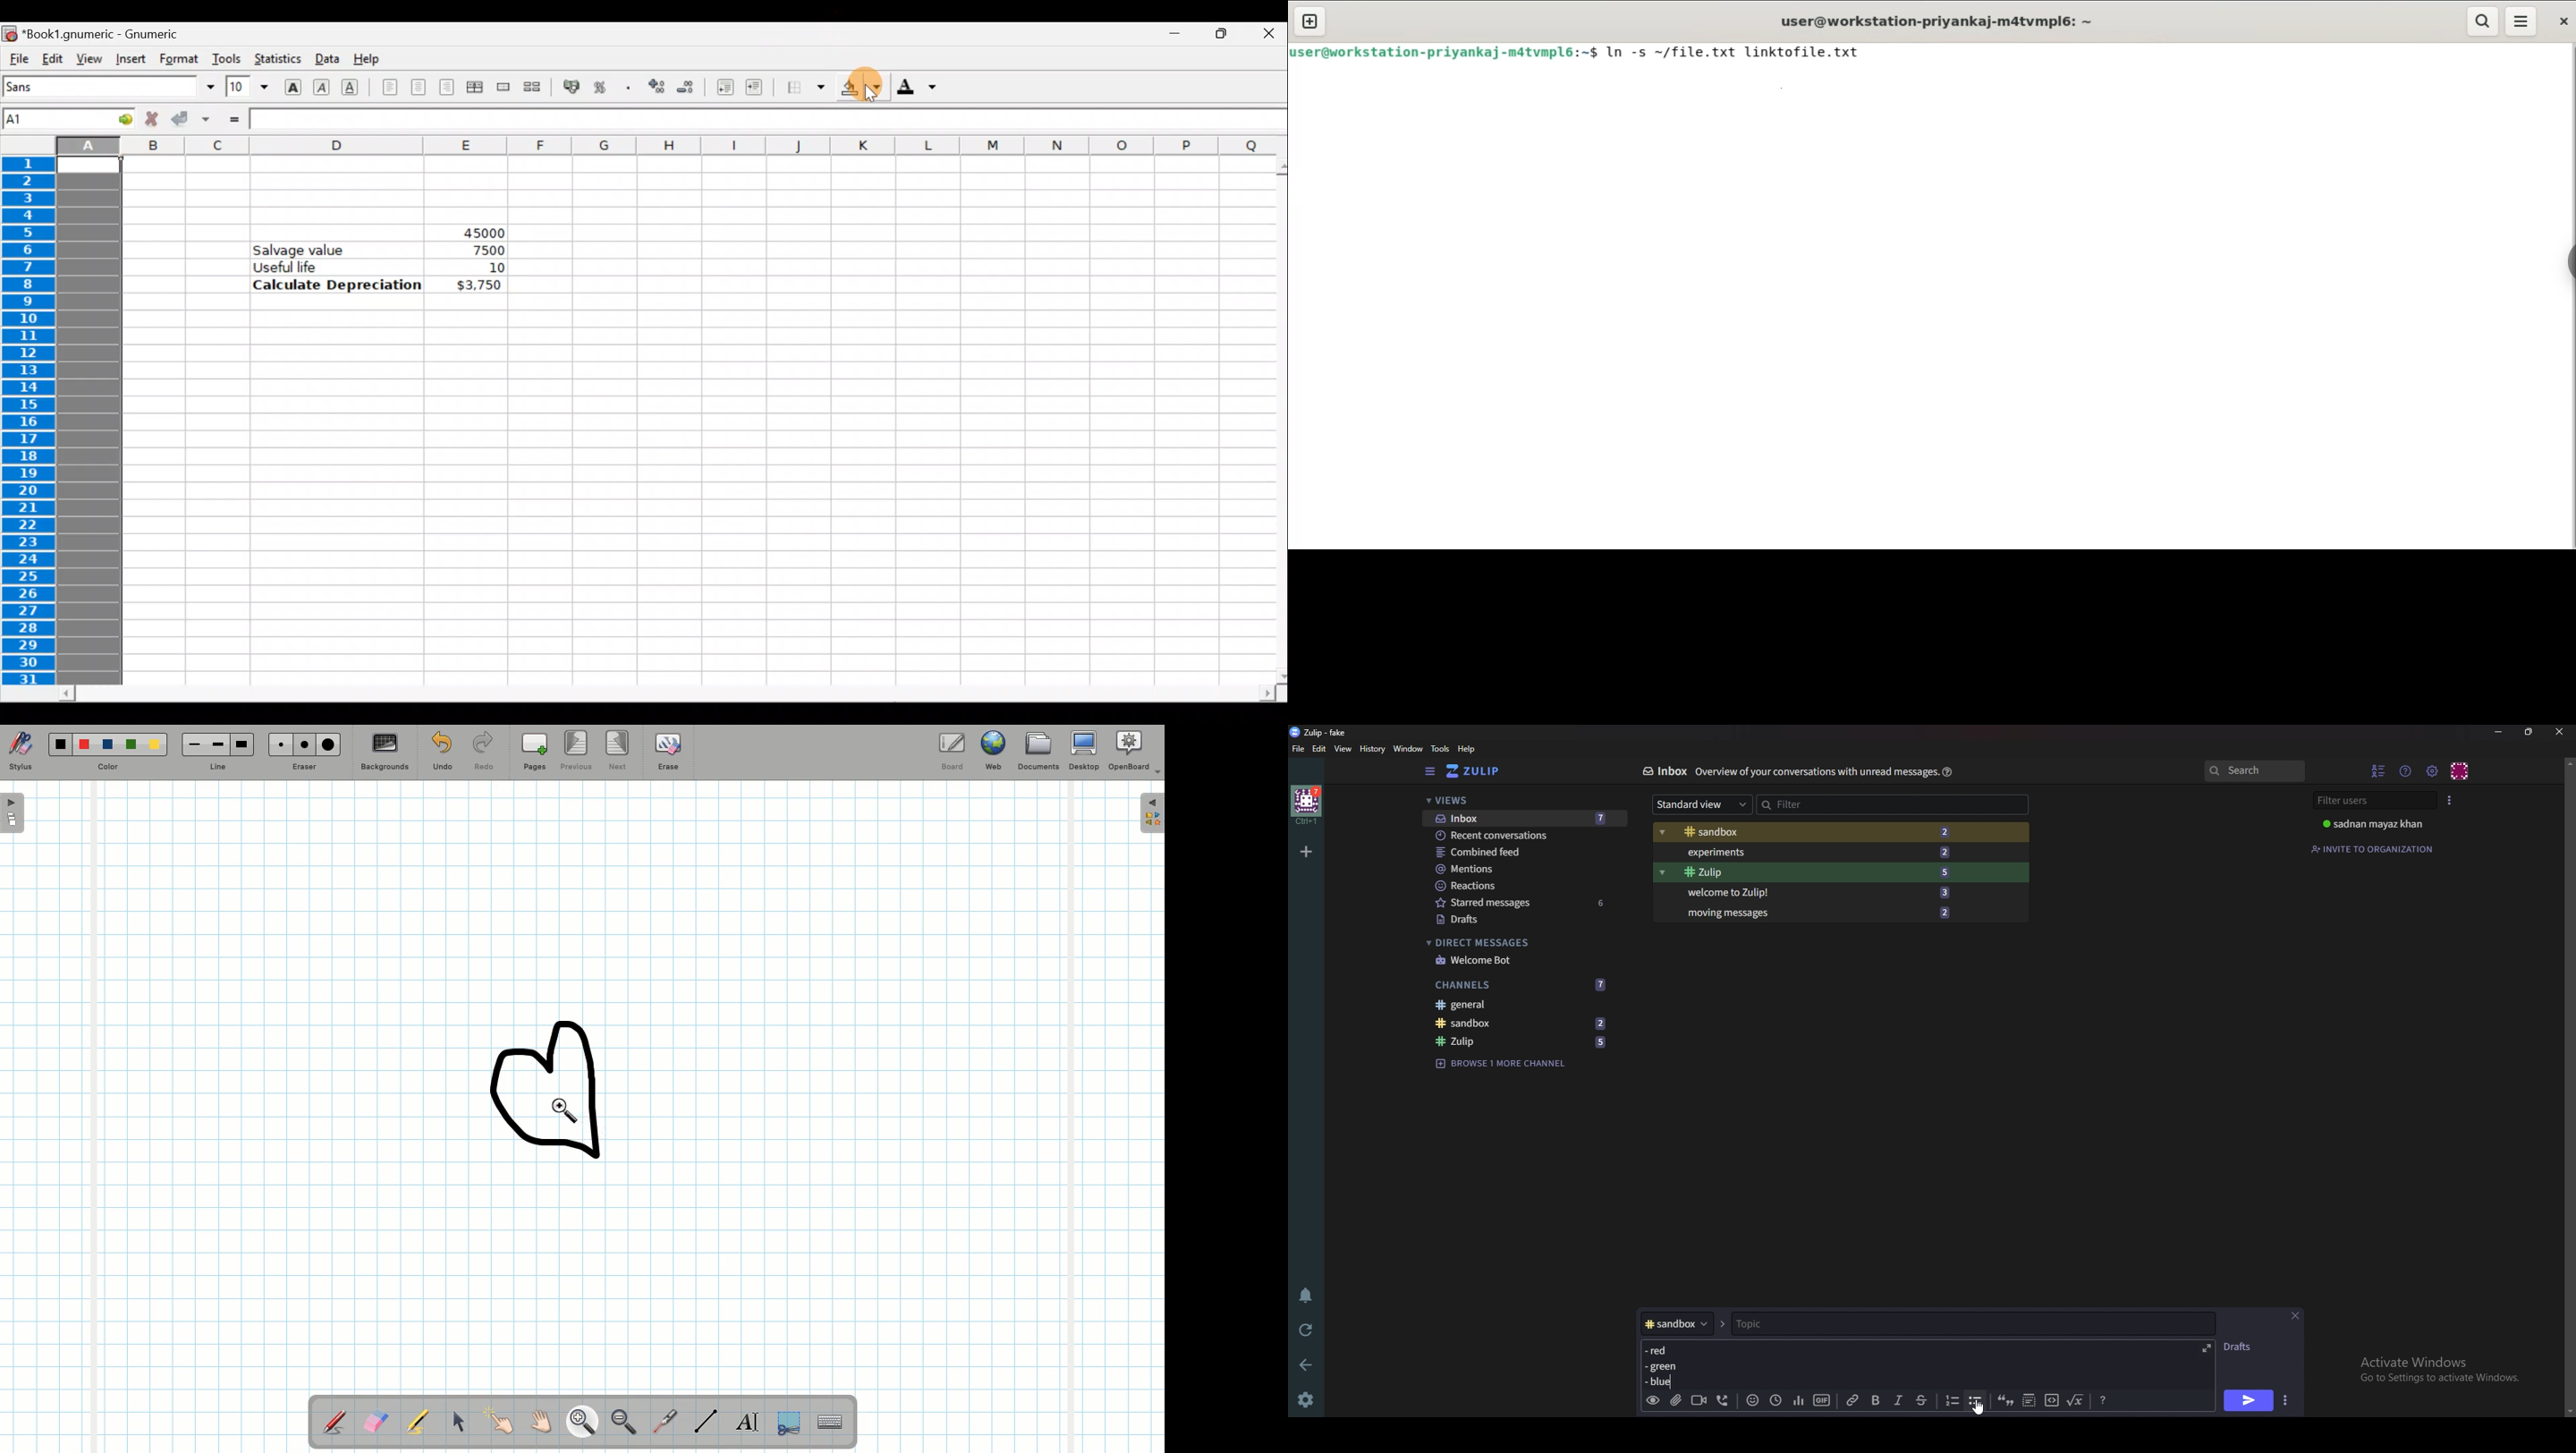  Describe the element at coordinates (1799, 1399) in the screenshot. I see `poll` at that location.